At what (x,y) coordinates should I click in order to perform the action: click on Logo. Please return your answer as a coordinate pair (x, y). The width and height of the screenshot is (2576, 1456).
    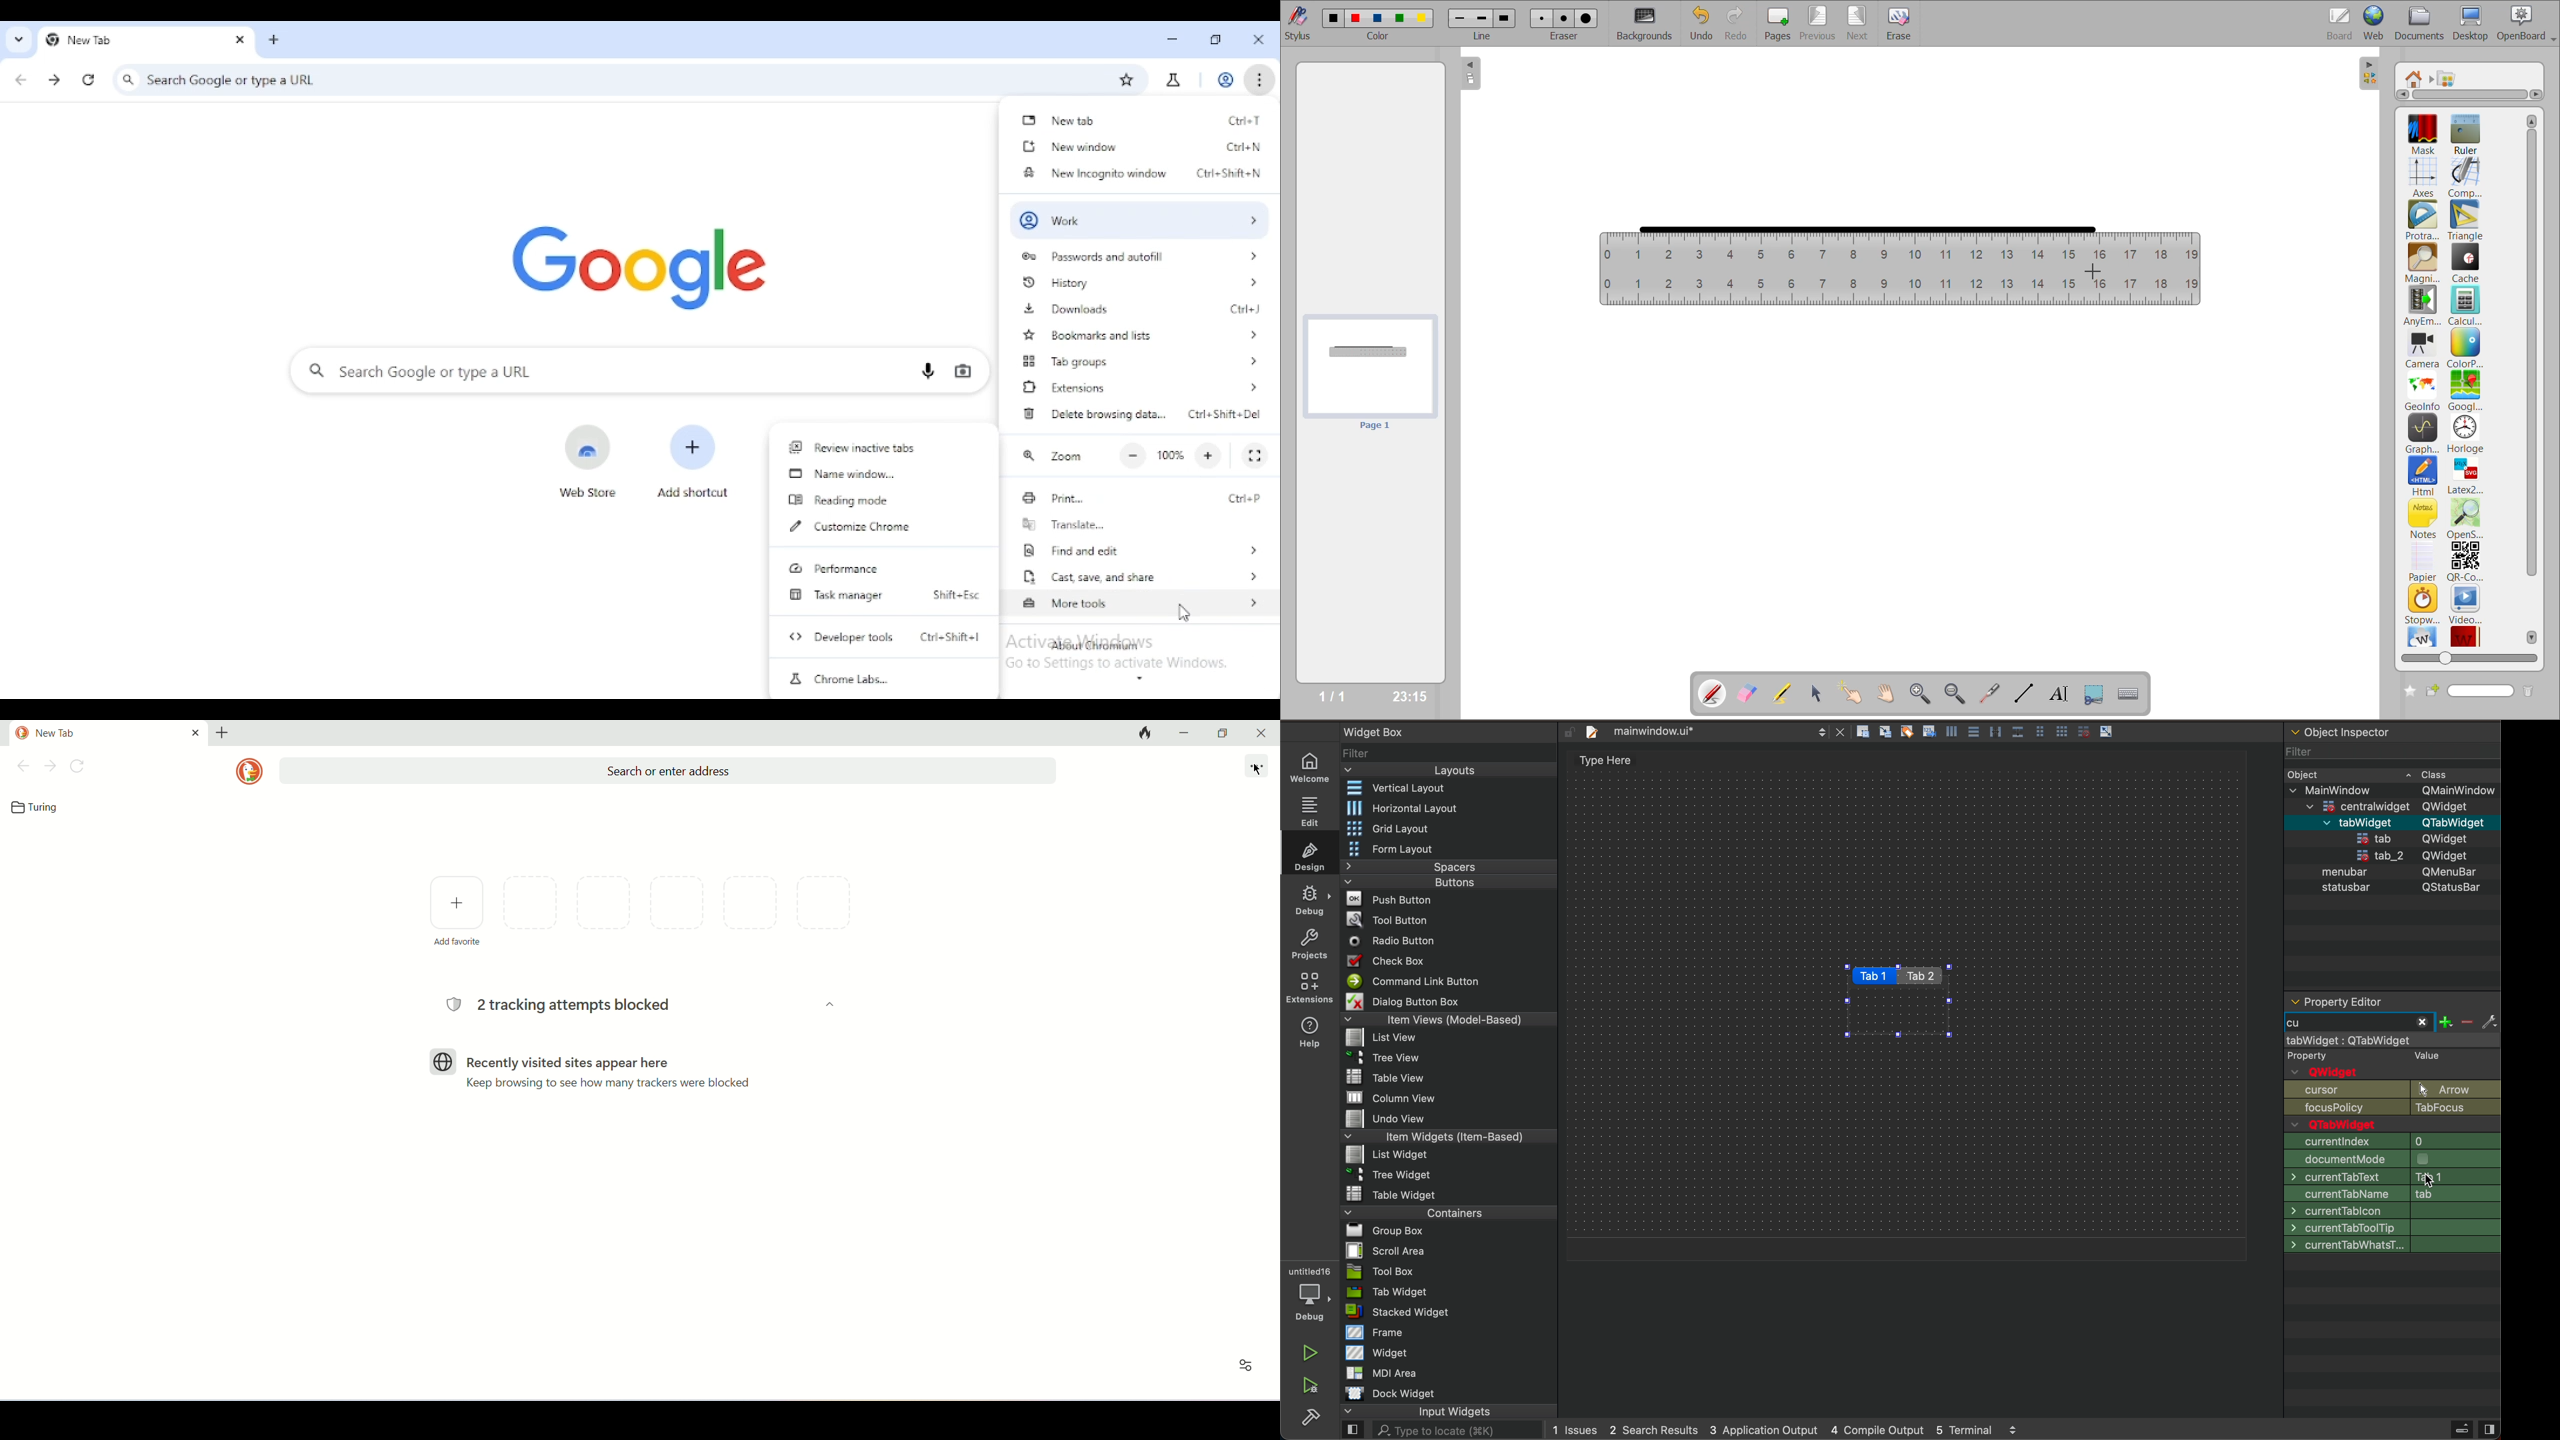
    Looking at the image, I should click on (443, 1061).